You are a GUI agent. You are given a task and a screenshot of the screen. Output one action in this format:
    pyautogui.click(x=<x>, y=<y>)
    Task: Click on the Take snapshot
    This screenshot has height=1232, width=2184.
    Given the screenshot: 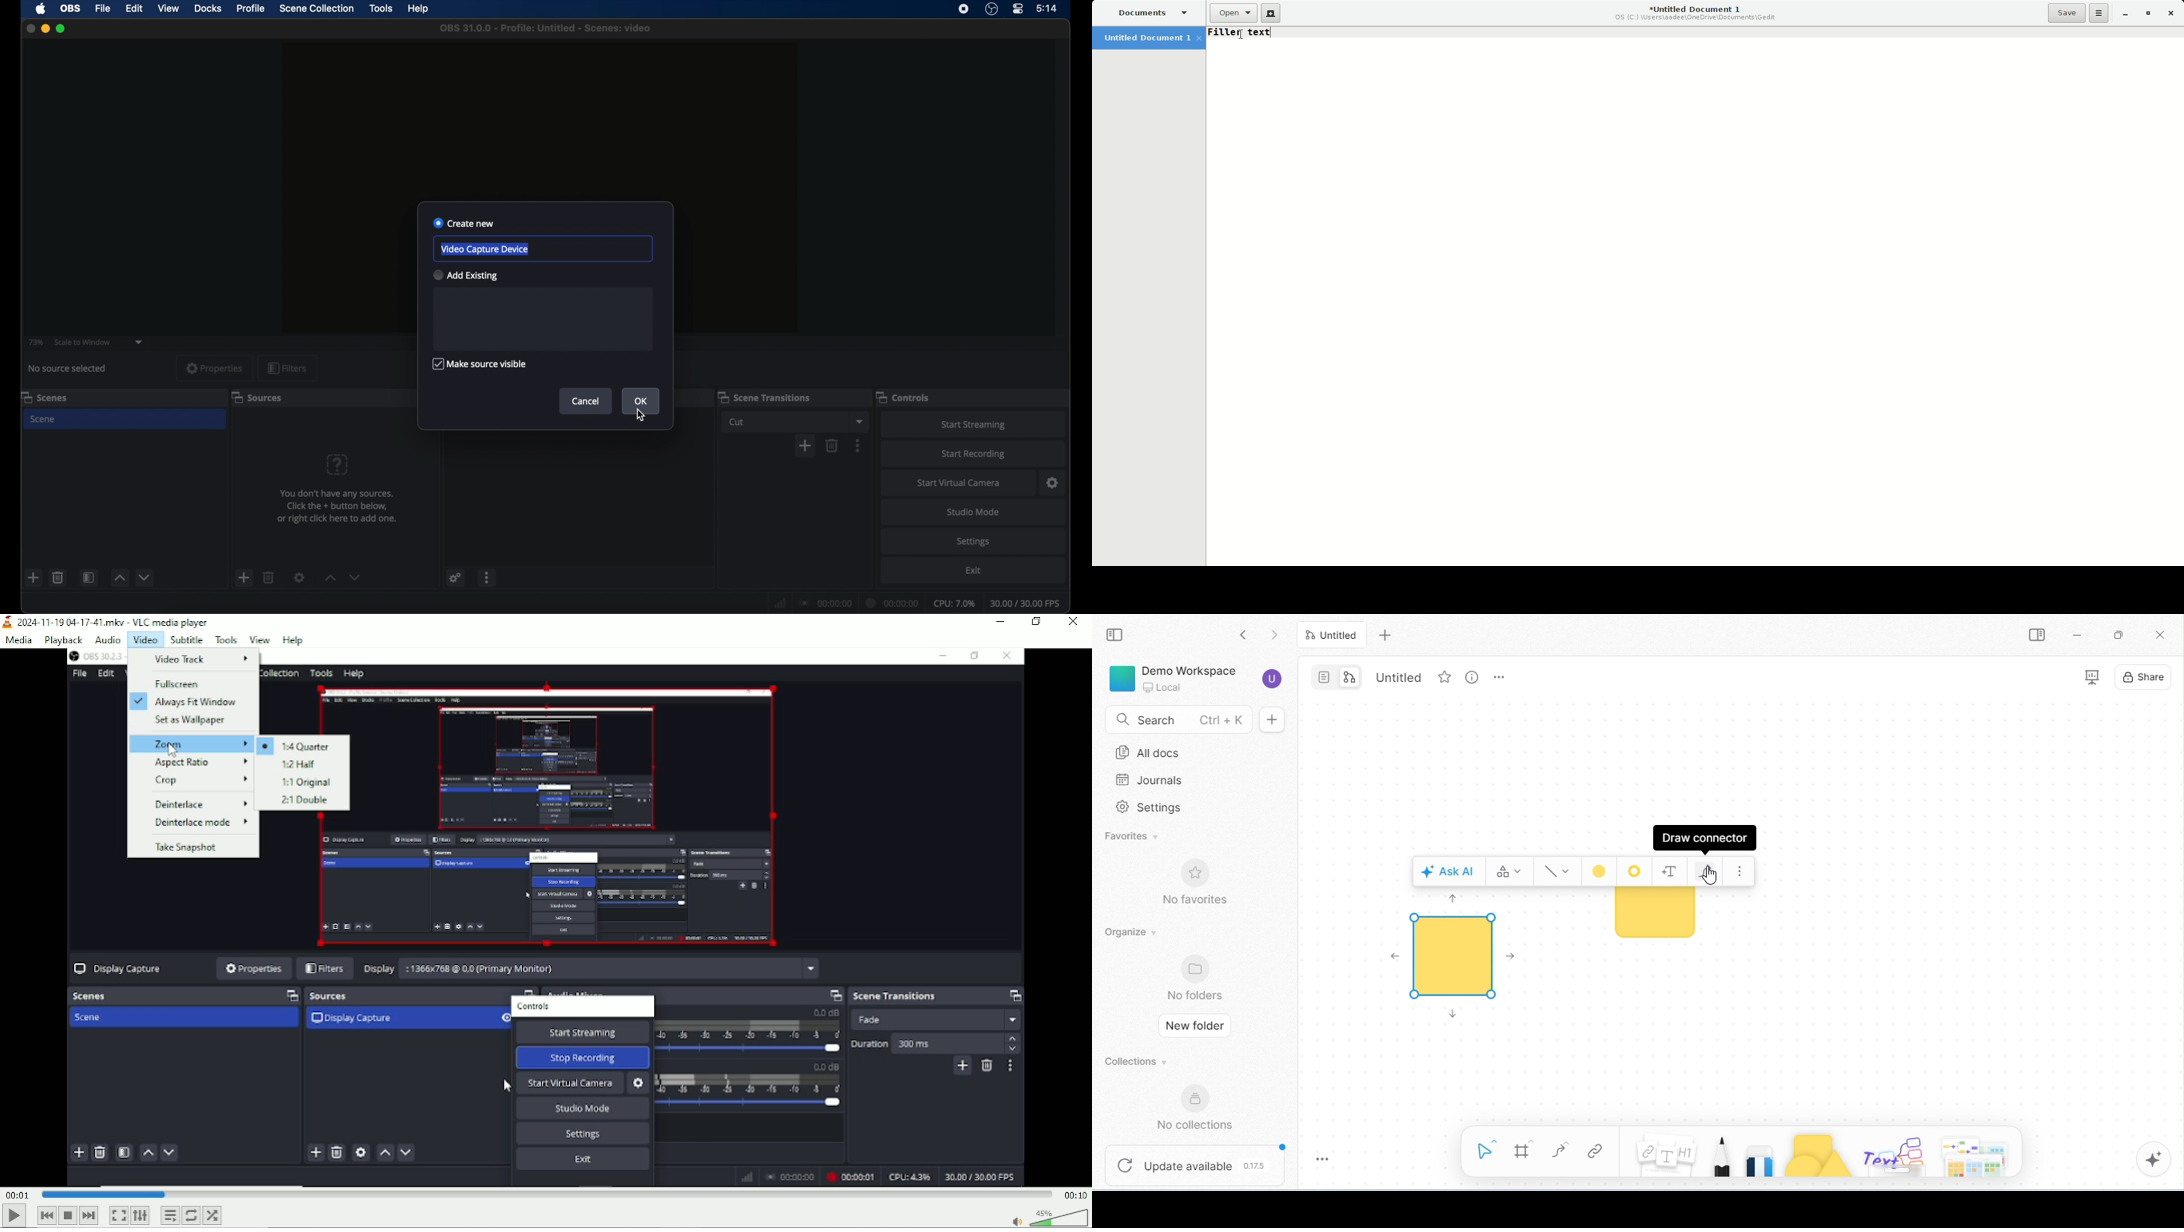 What is the action you would take?
    pyautogui.click(x=187, y=848)
    